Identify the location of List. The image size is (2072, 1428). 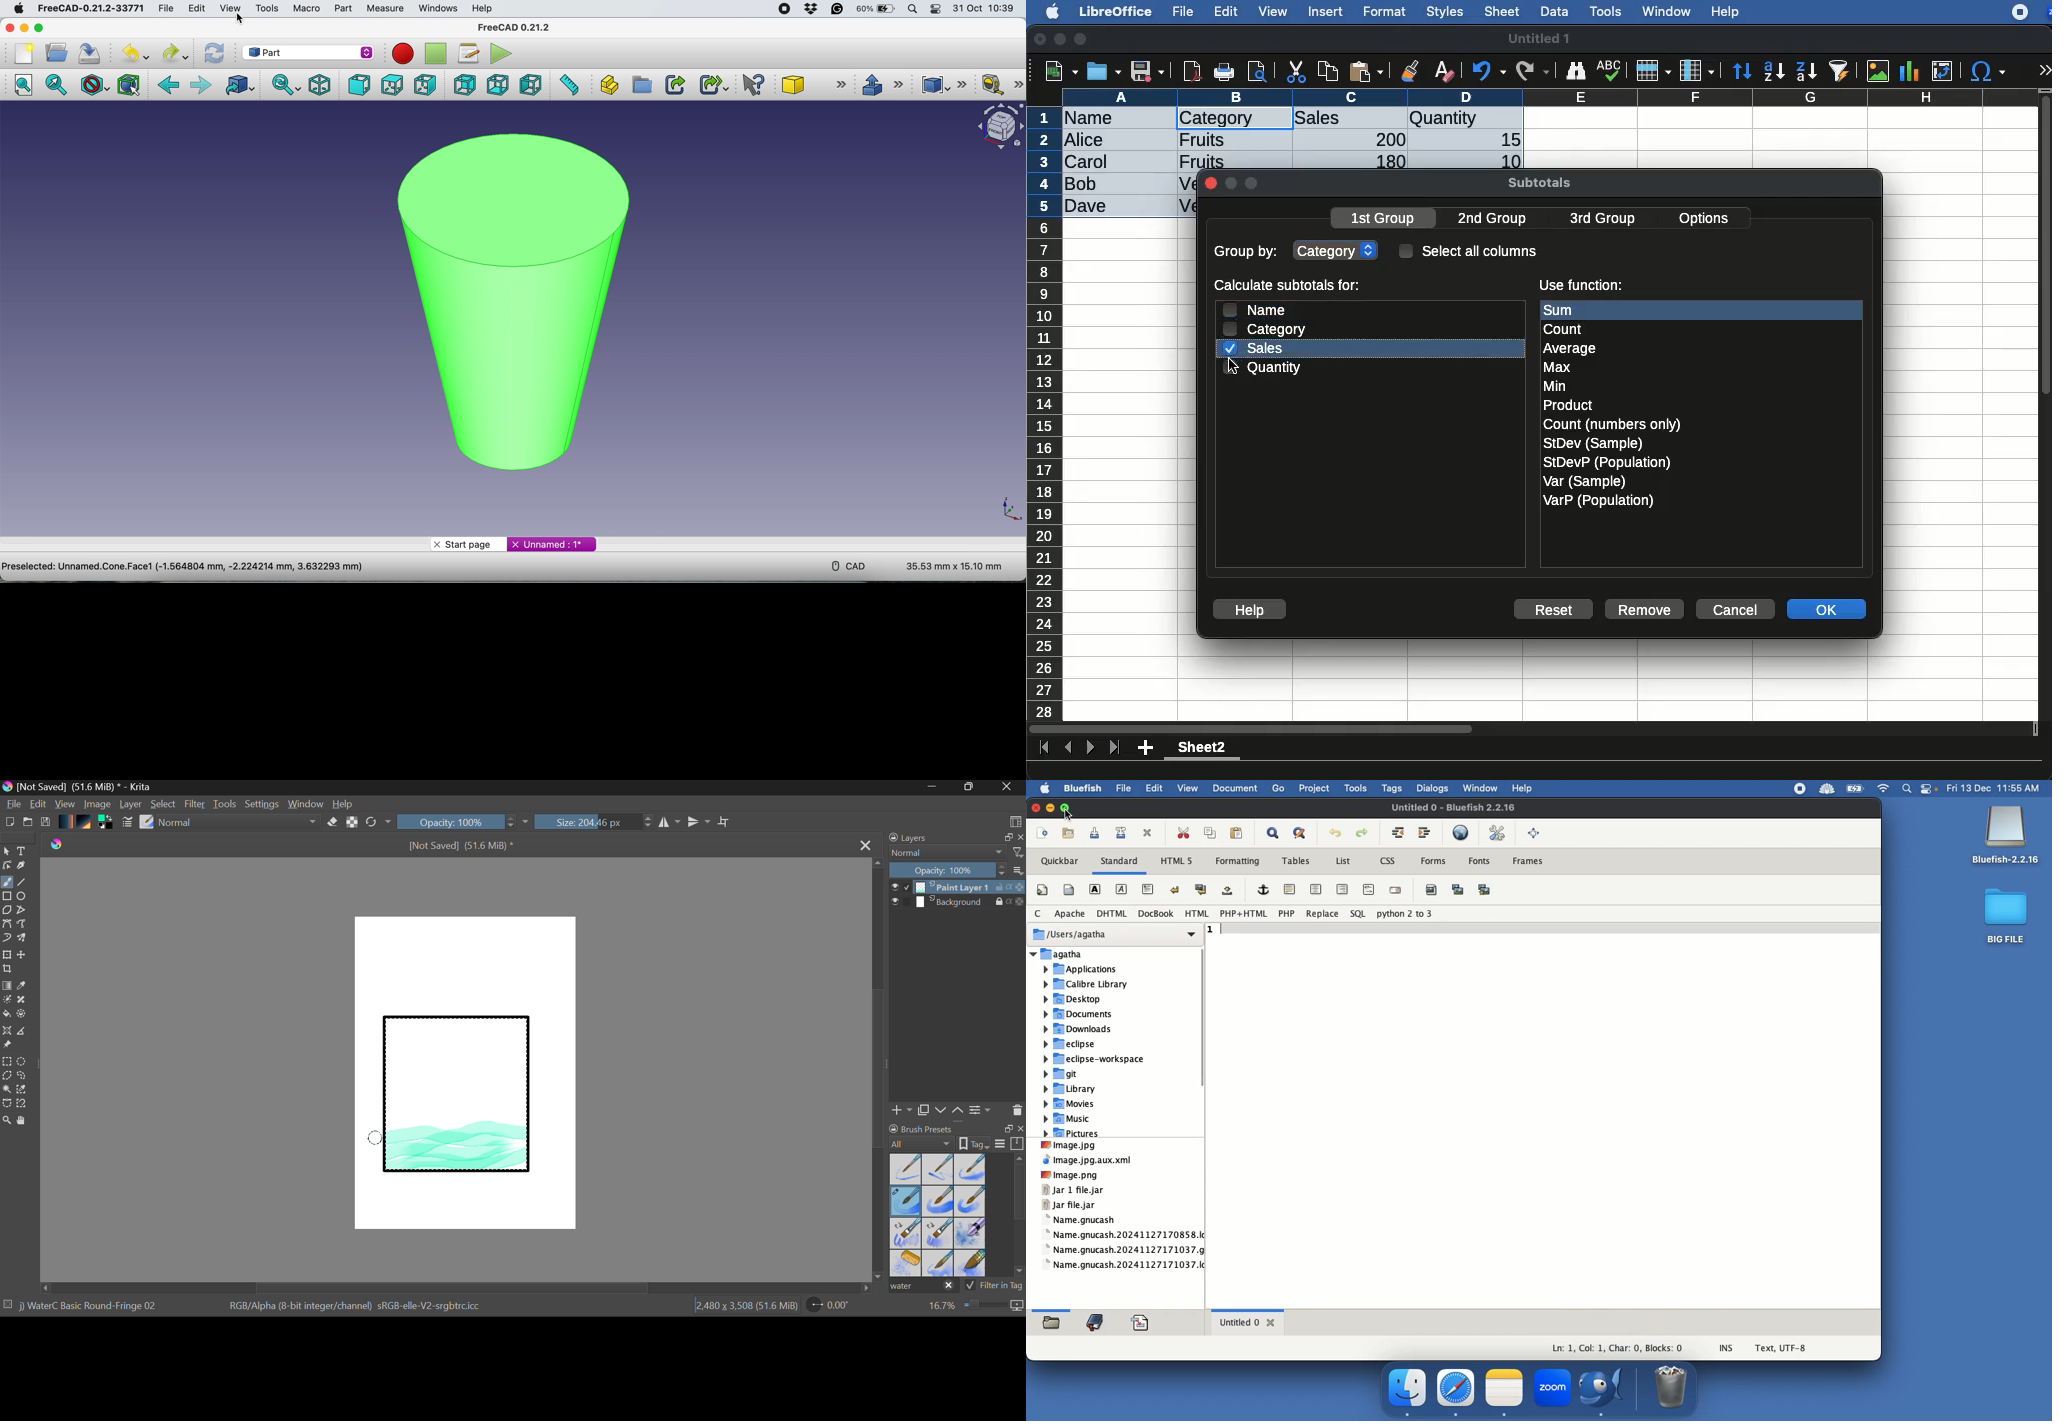
(1342, 861).